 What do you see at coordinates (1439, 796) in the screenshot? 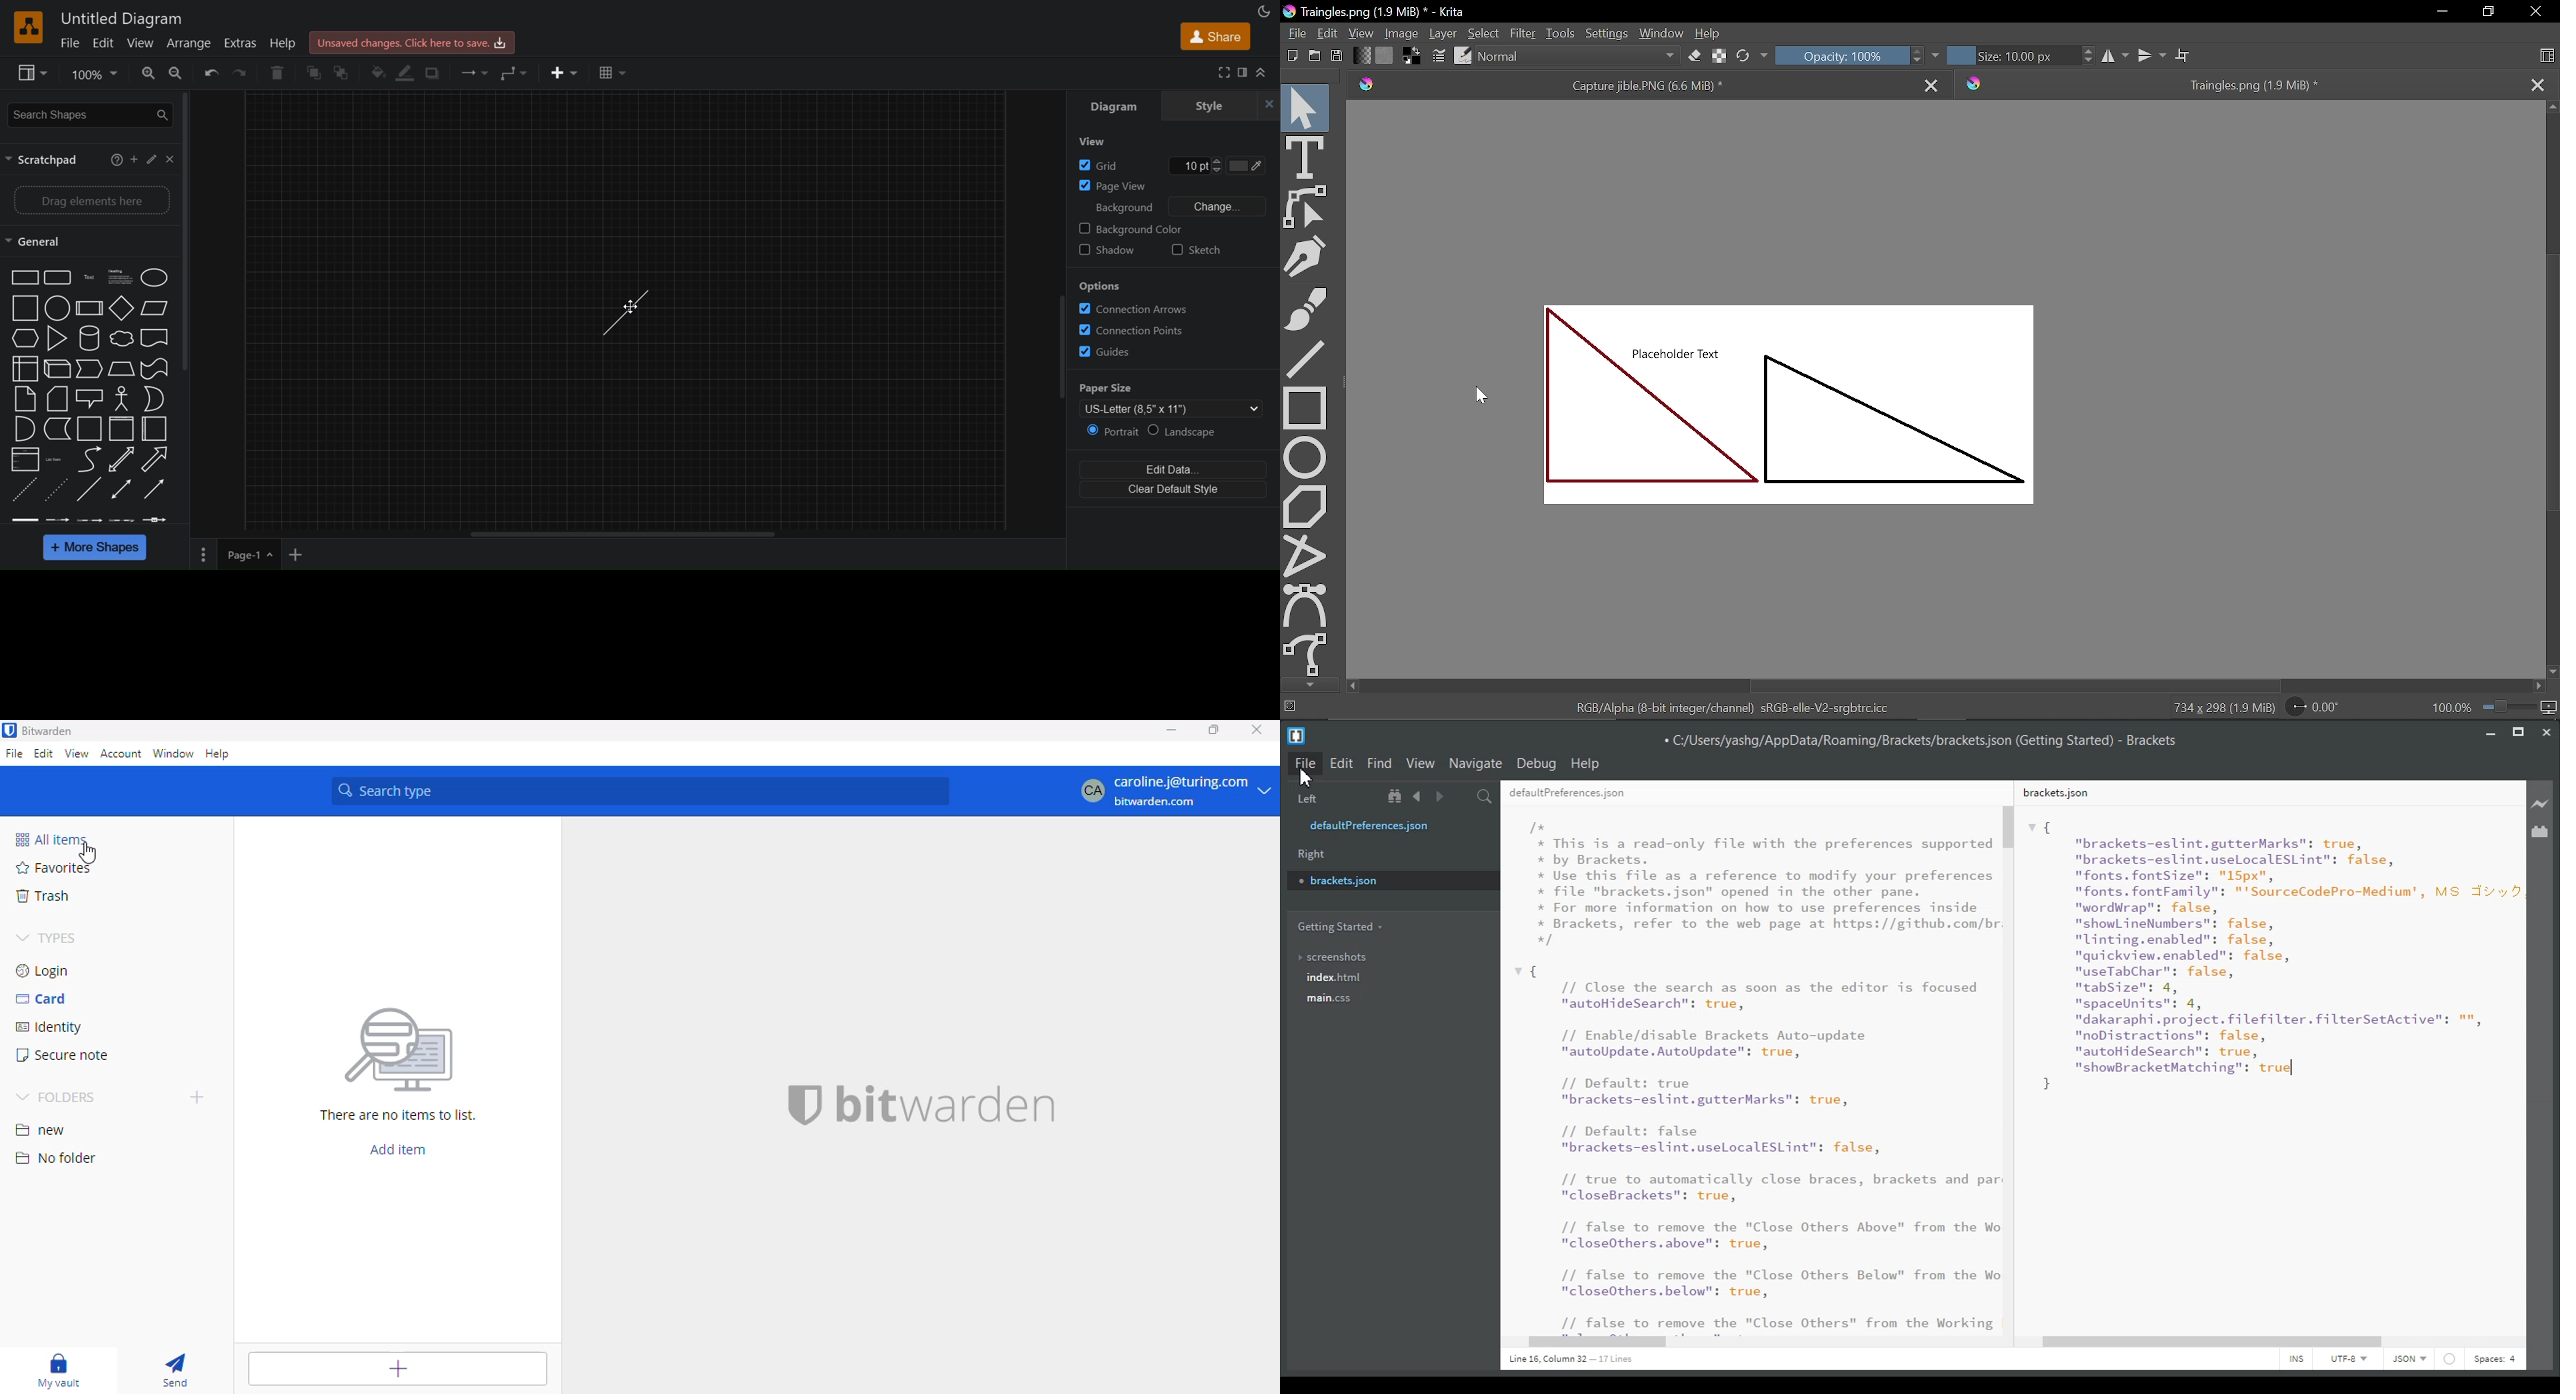
I see `Navigate Forward` at bounding box center [1439, 796].